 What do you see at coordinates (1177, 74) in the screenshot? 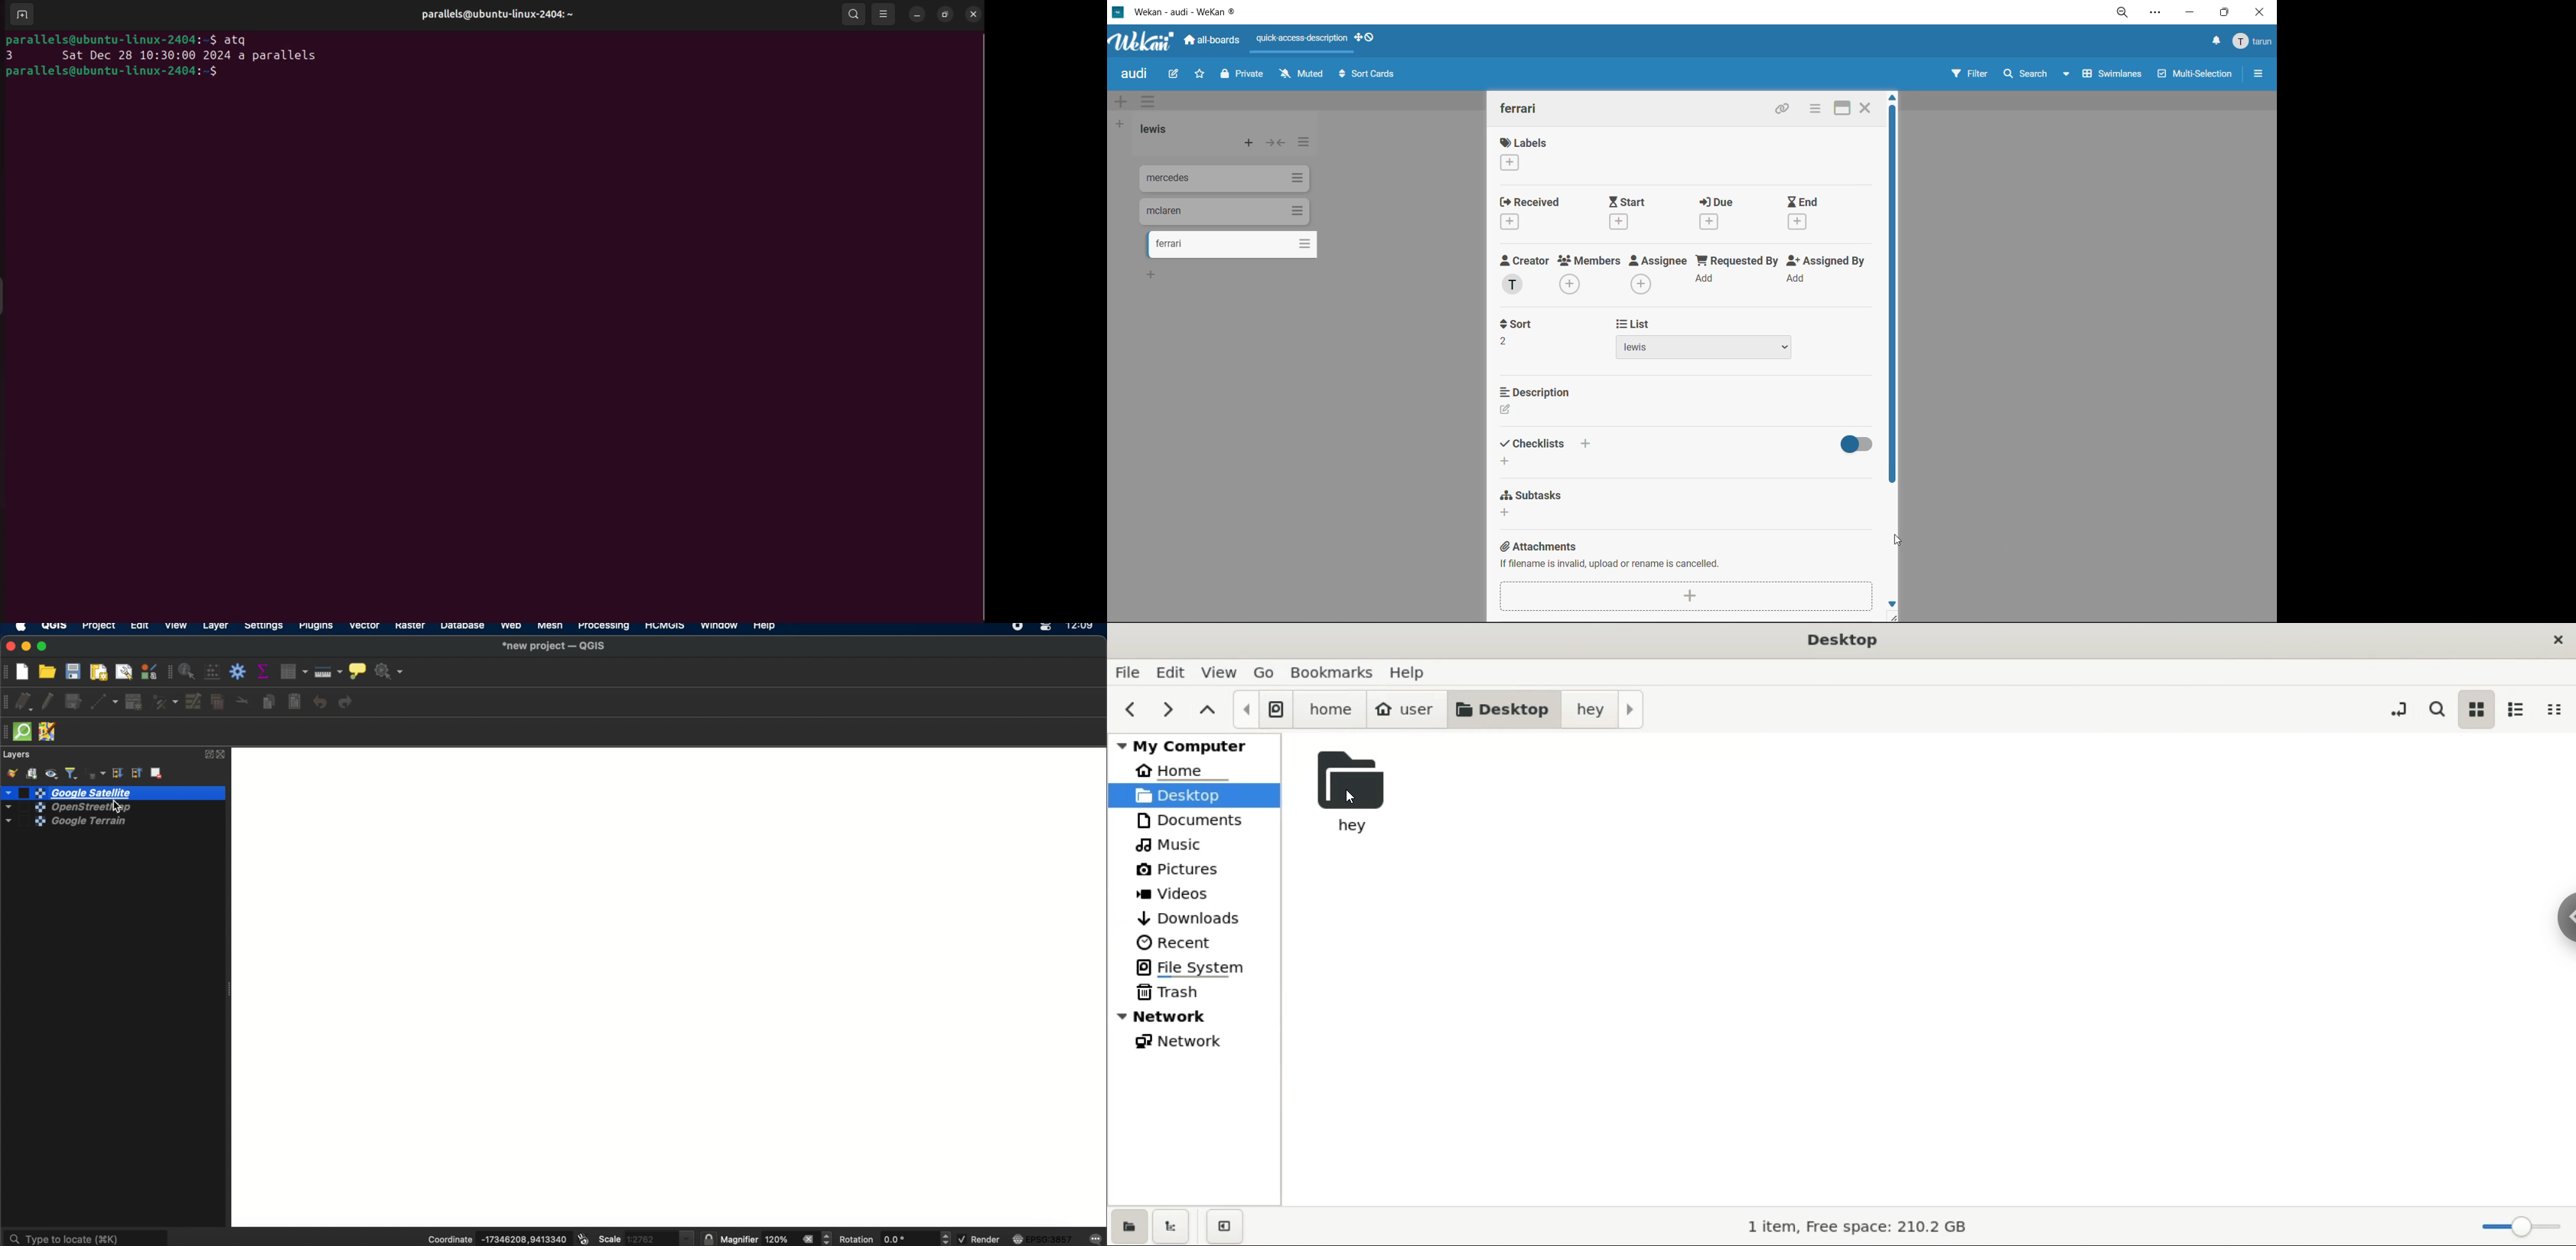
I see `edit` at bounding box center [1177, 74].